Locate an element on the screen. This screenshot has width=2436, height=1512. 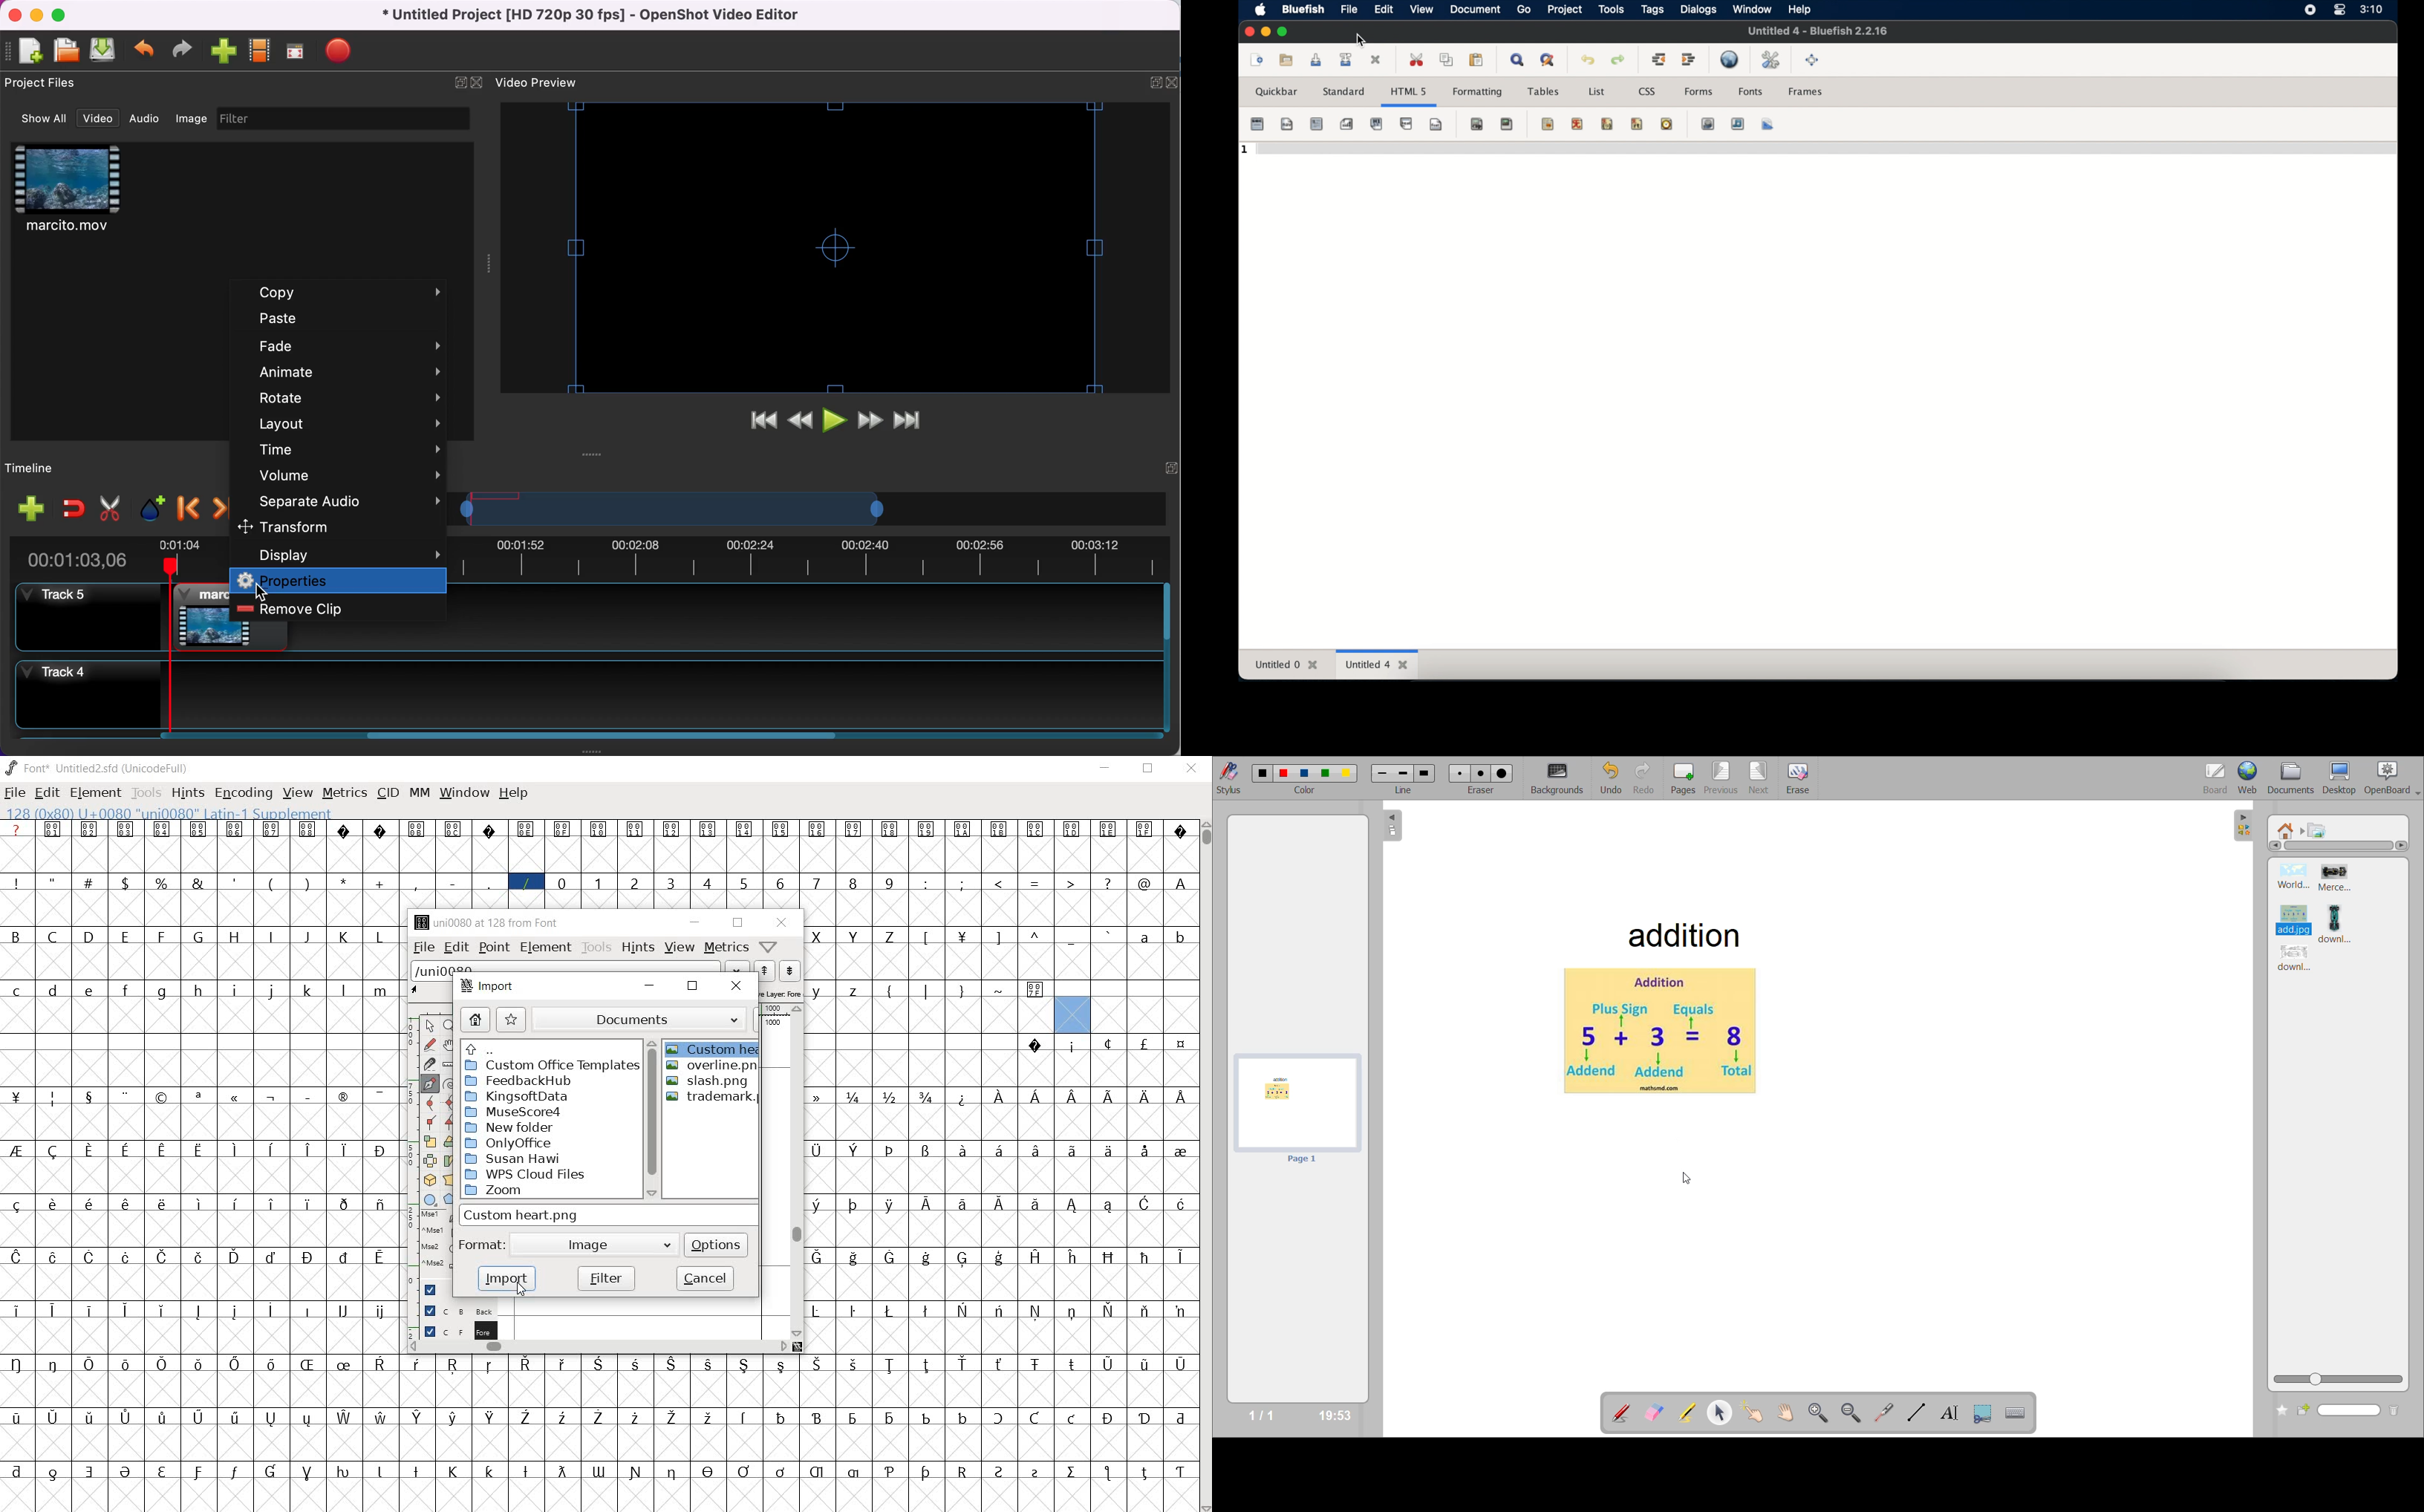
untitled 4 is located at coordinates (1379, 663).